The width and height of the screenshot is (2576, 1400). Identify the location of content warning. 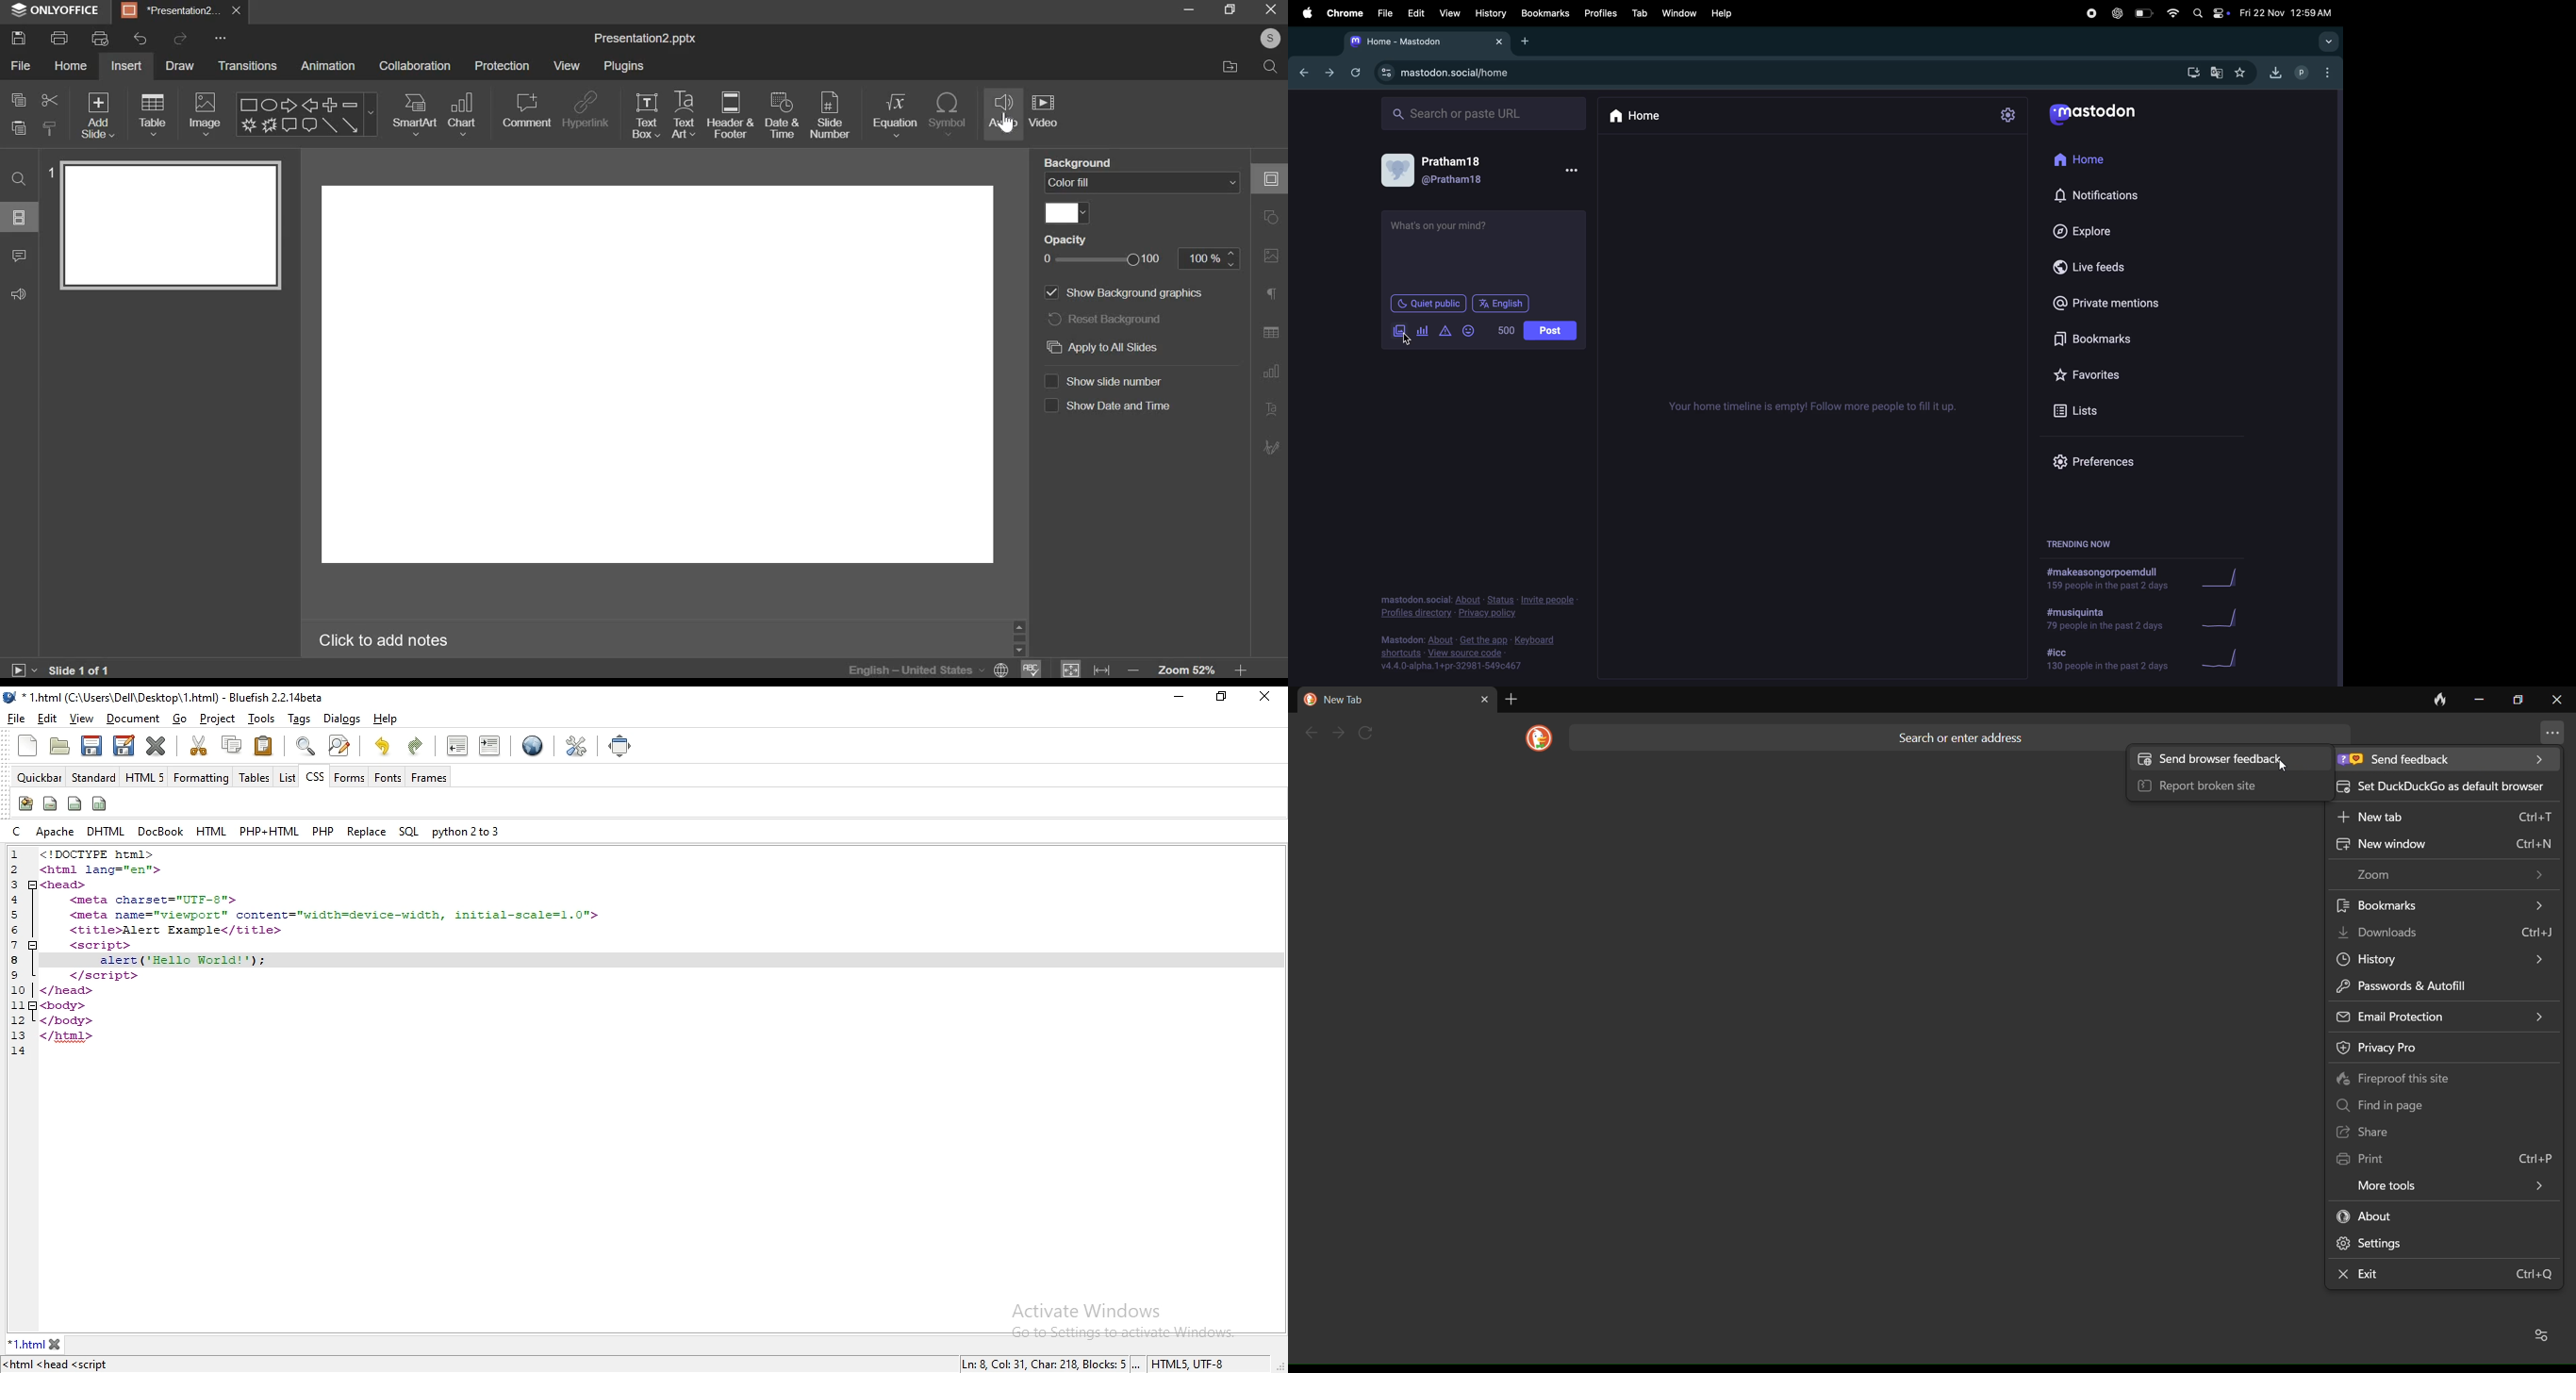
(1445, 332).